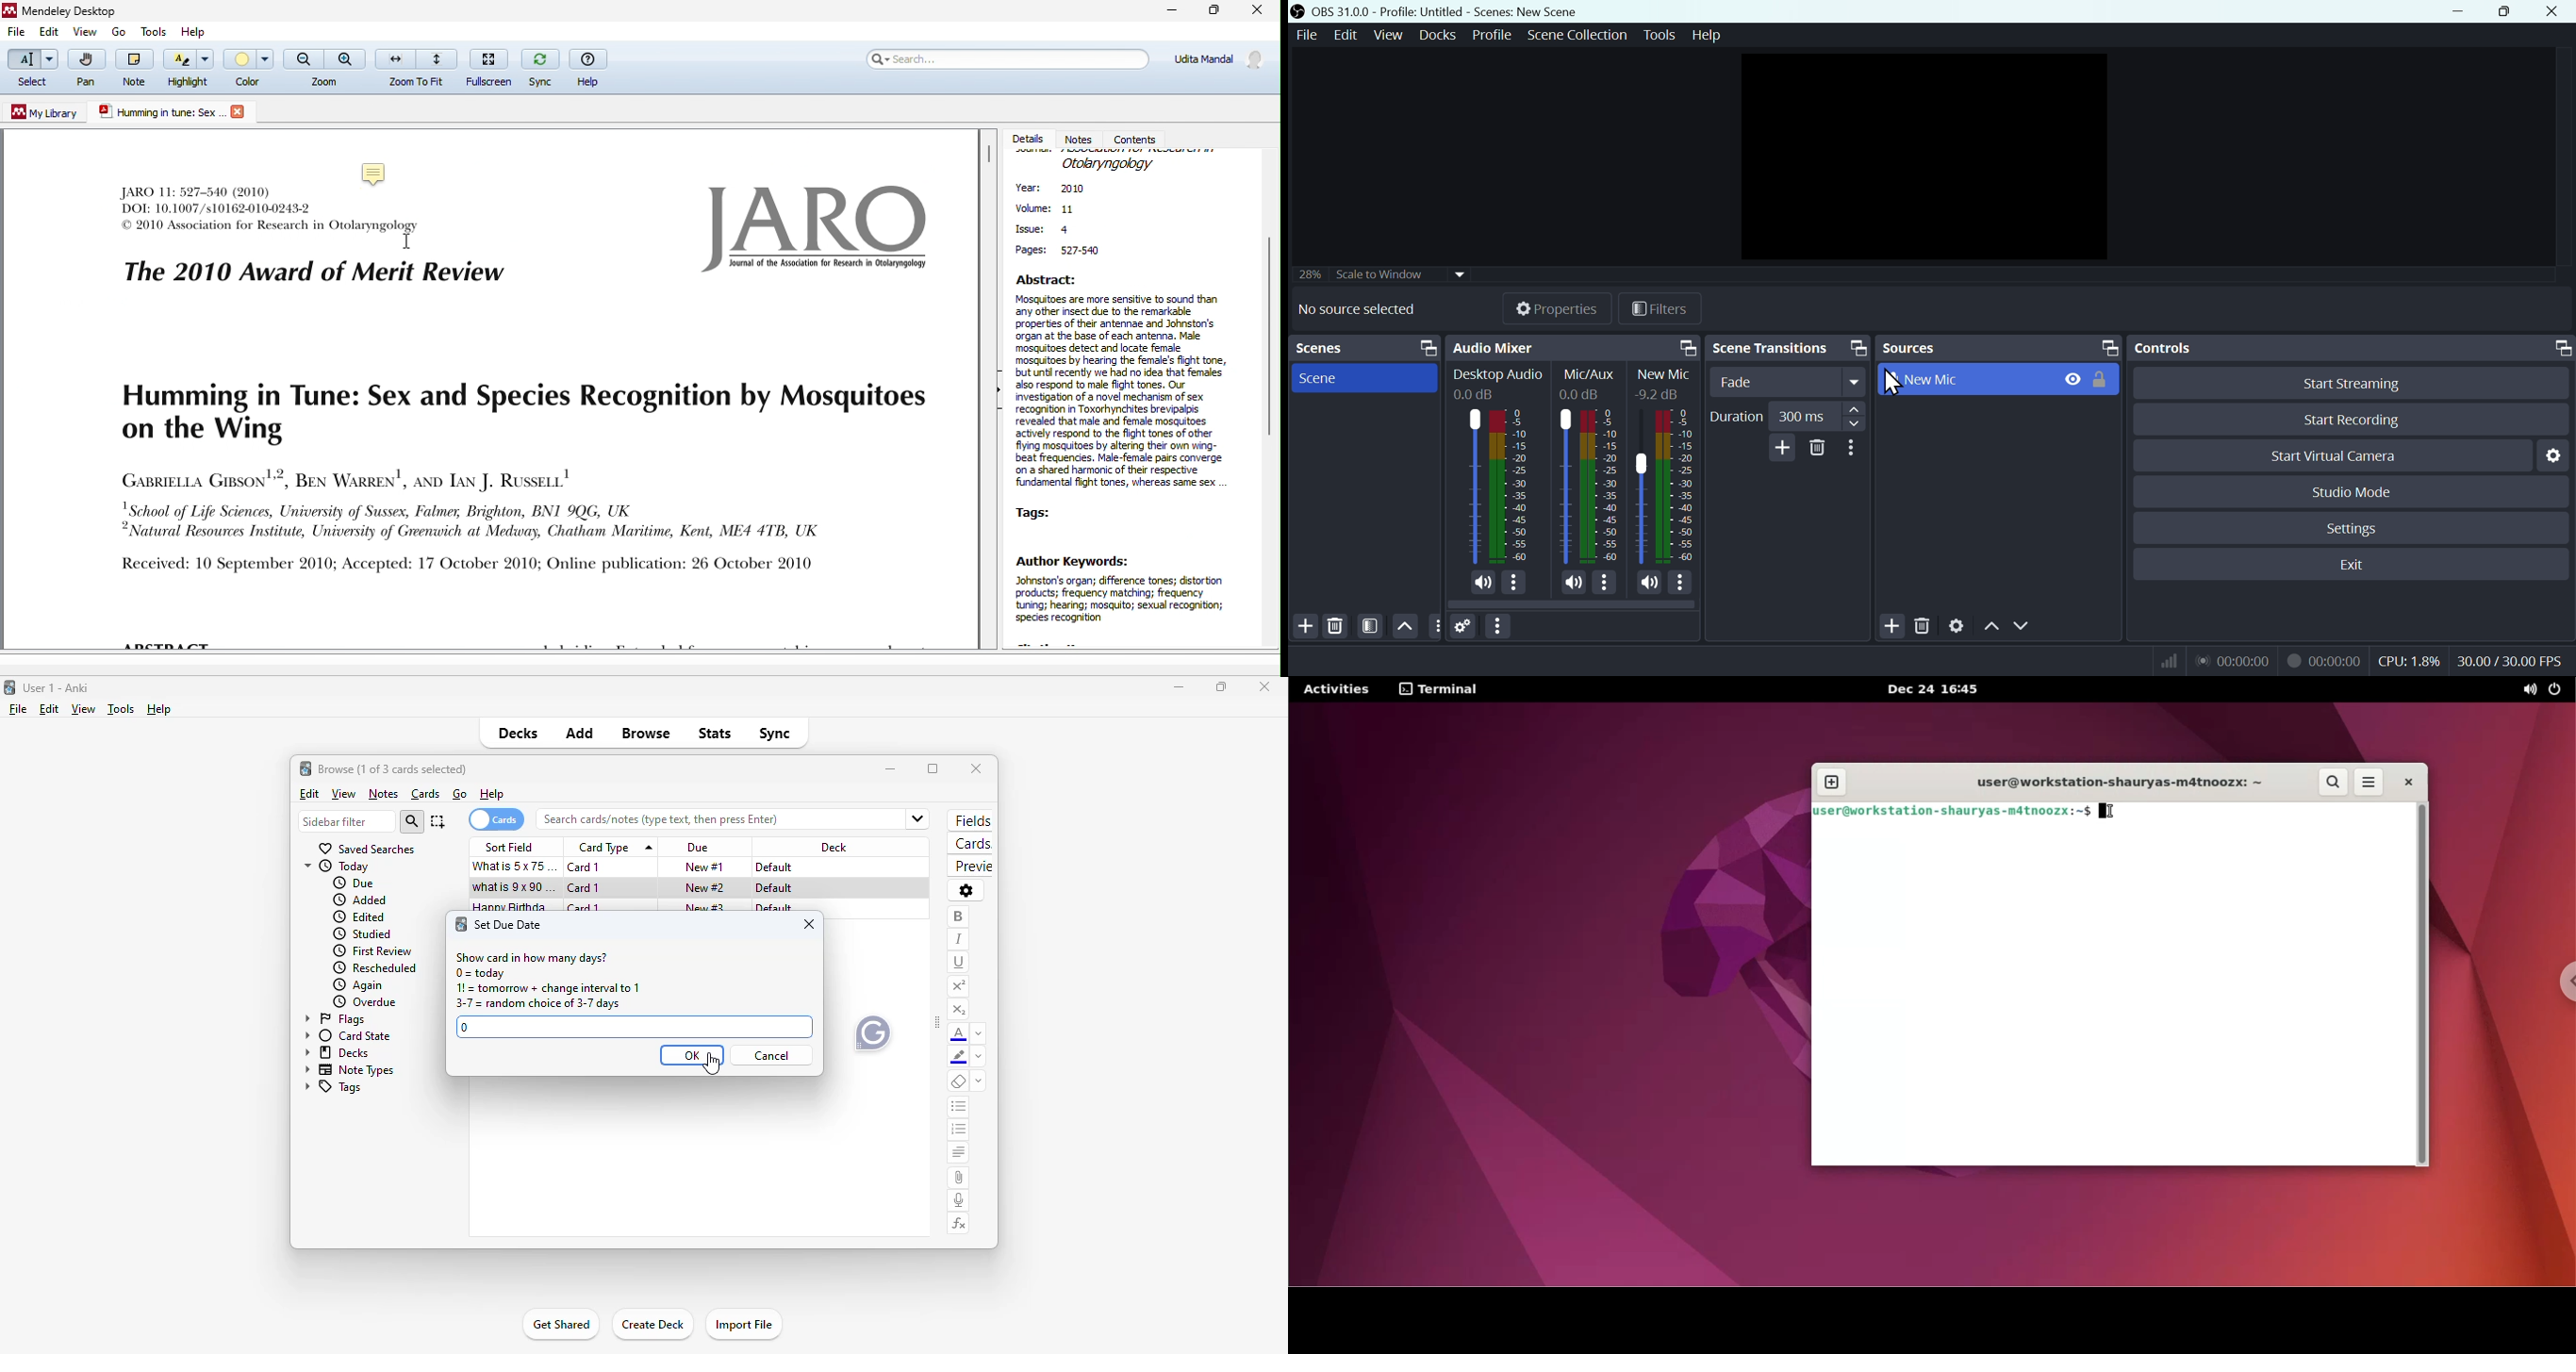 The height and width of the screenshot is (1372, 2576). I want to click on sync, so click(773, 735).